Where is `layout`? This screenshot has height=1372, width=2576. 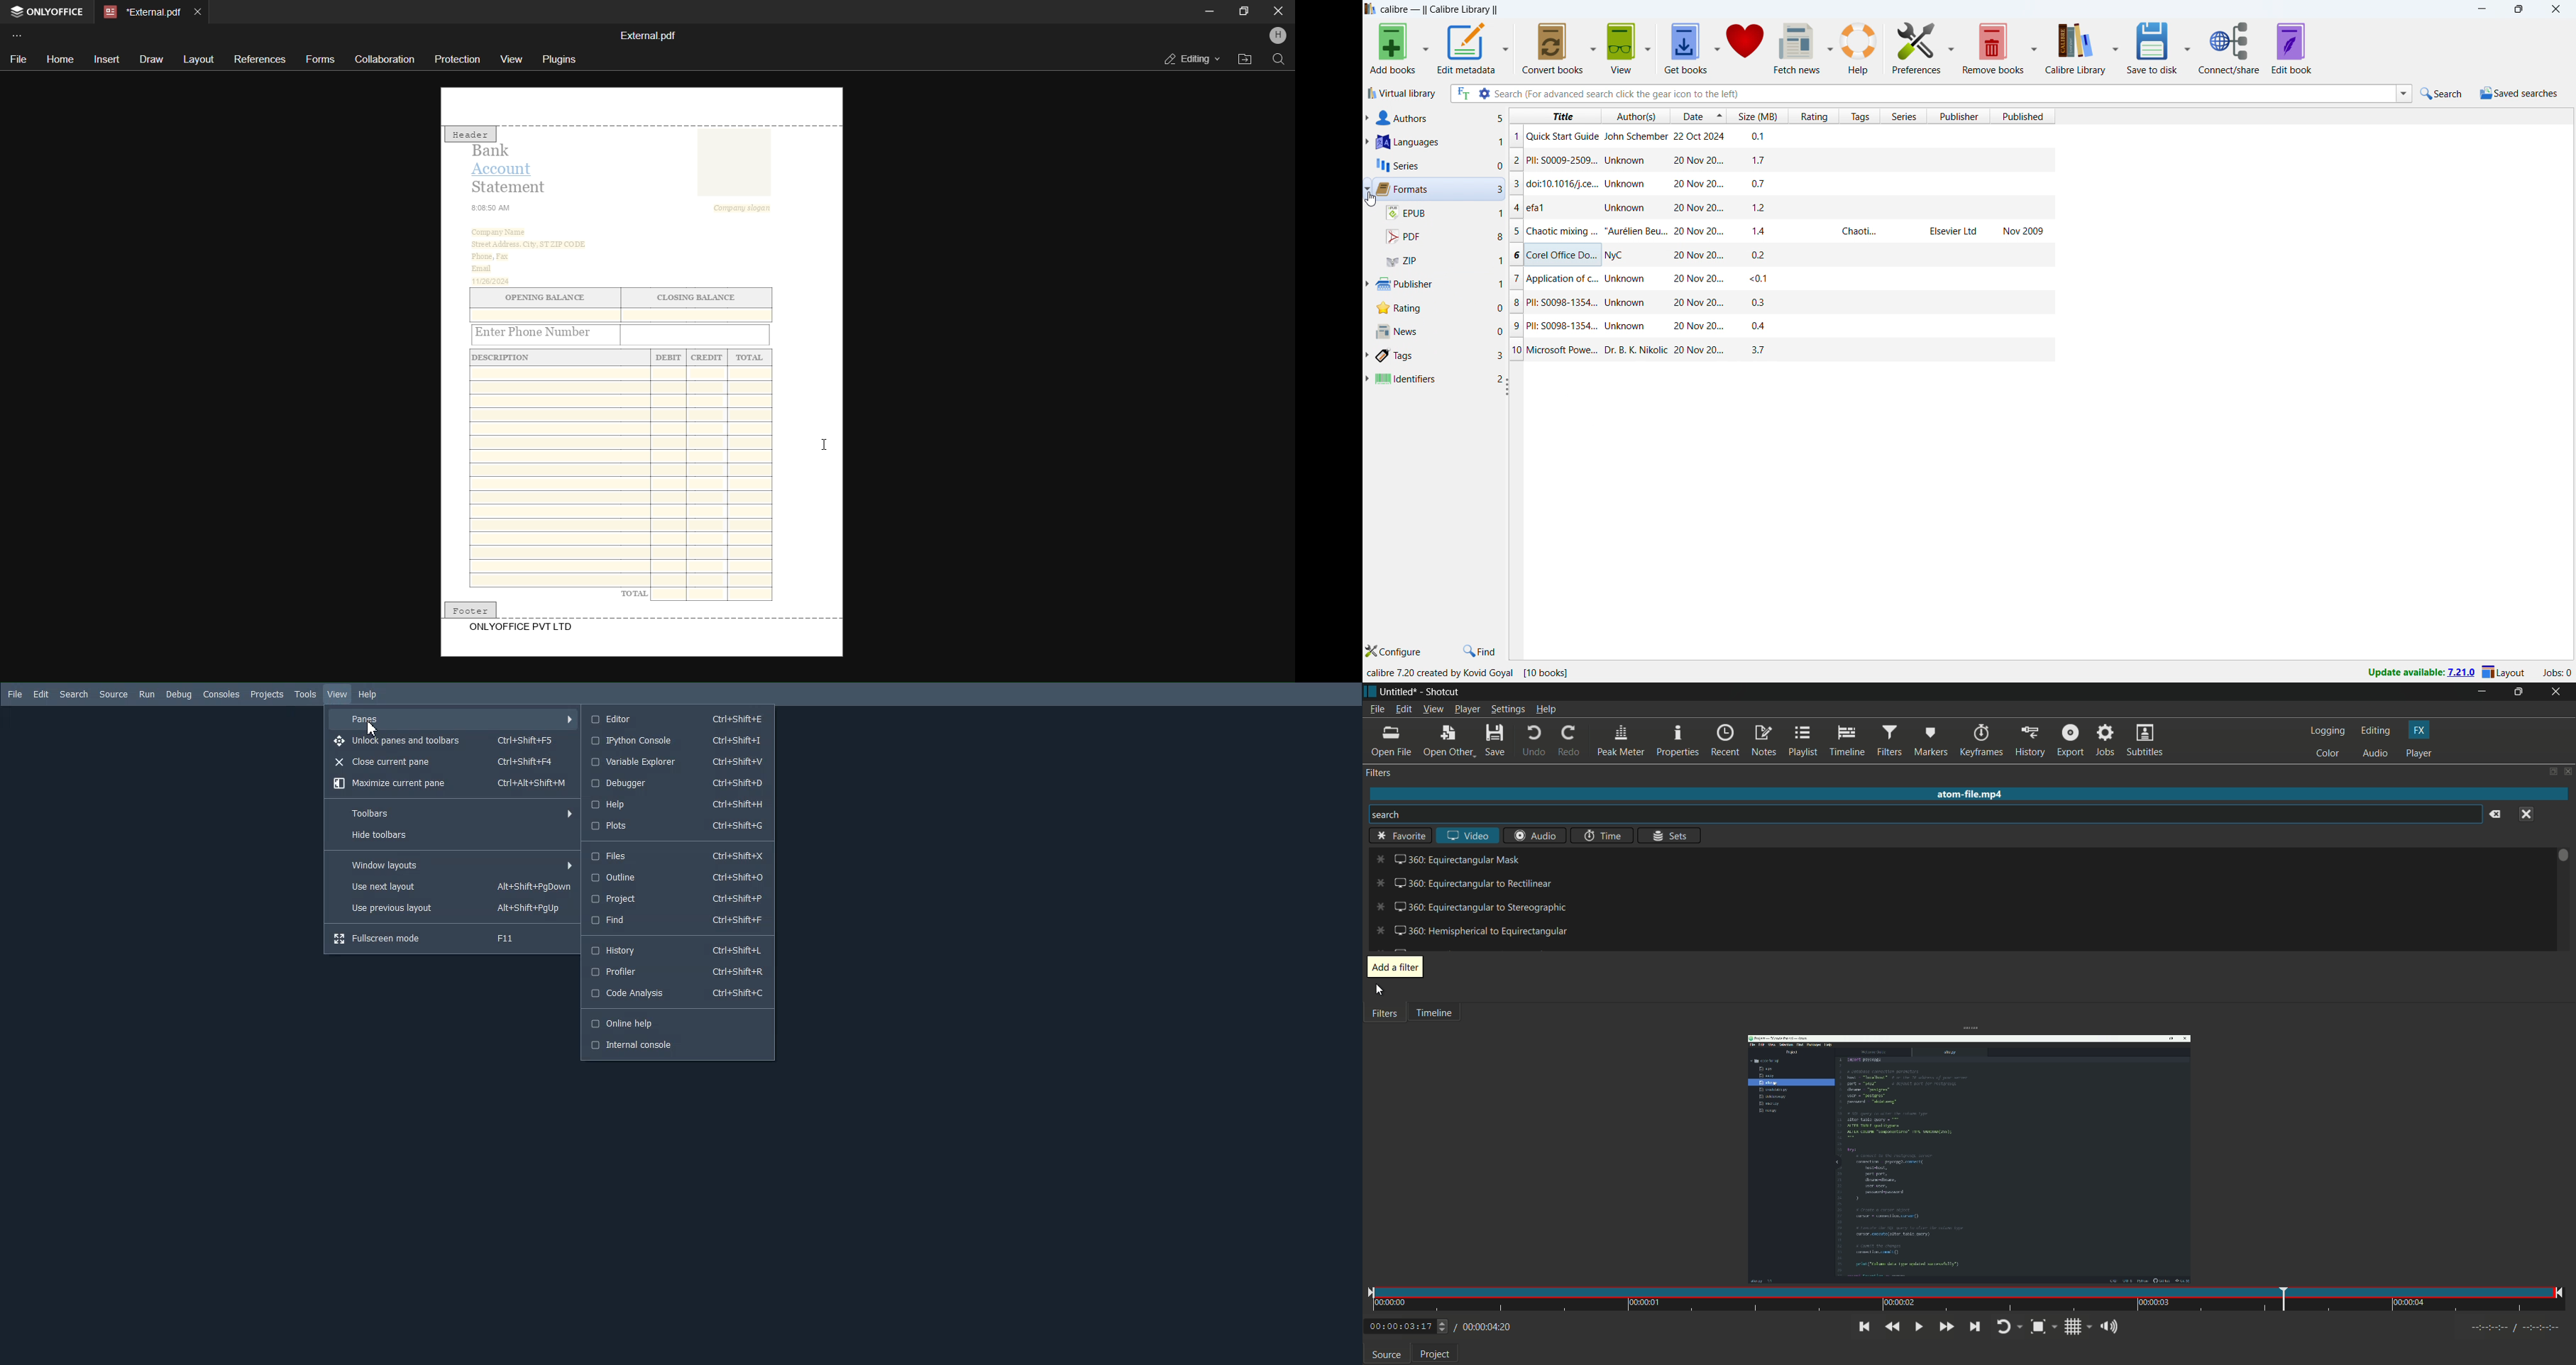
layout is located at coordinates (199, 58).